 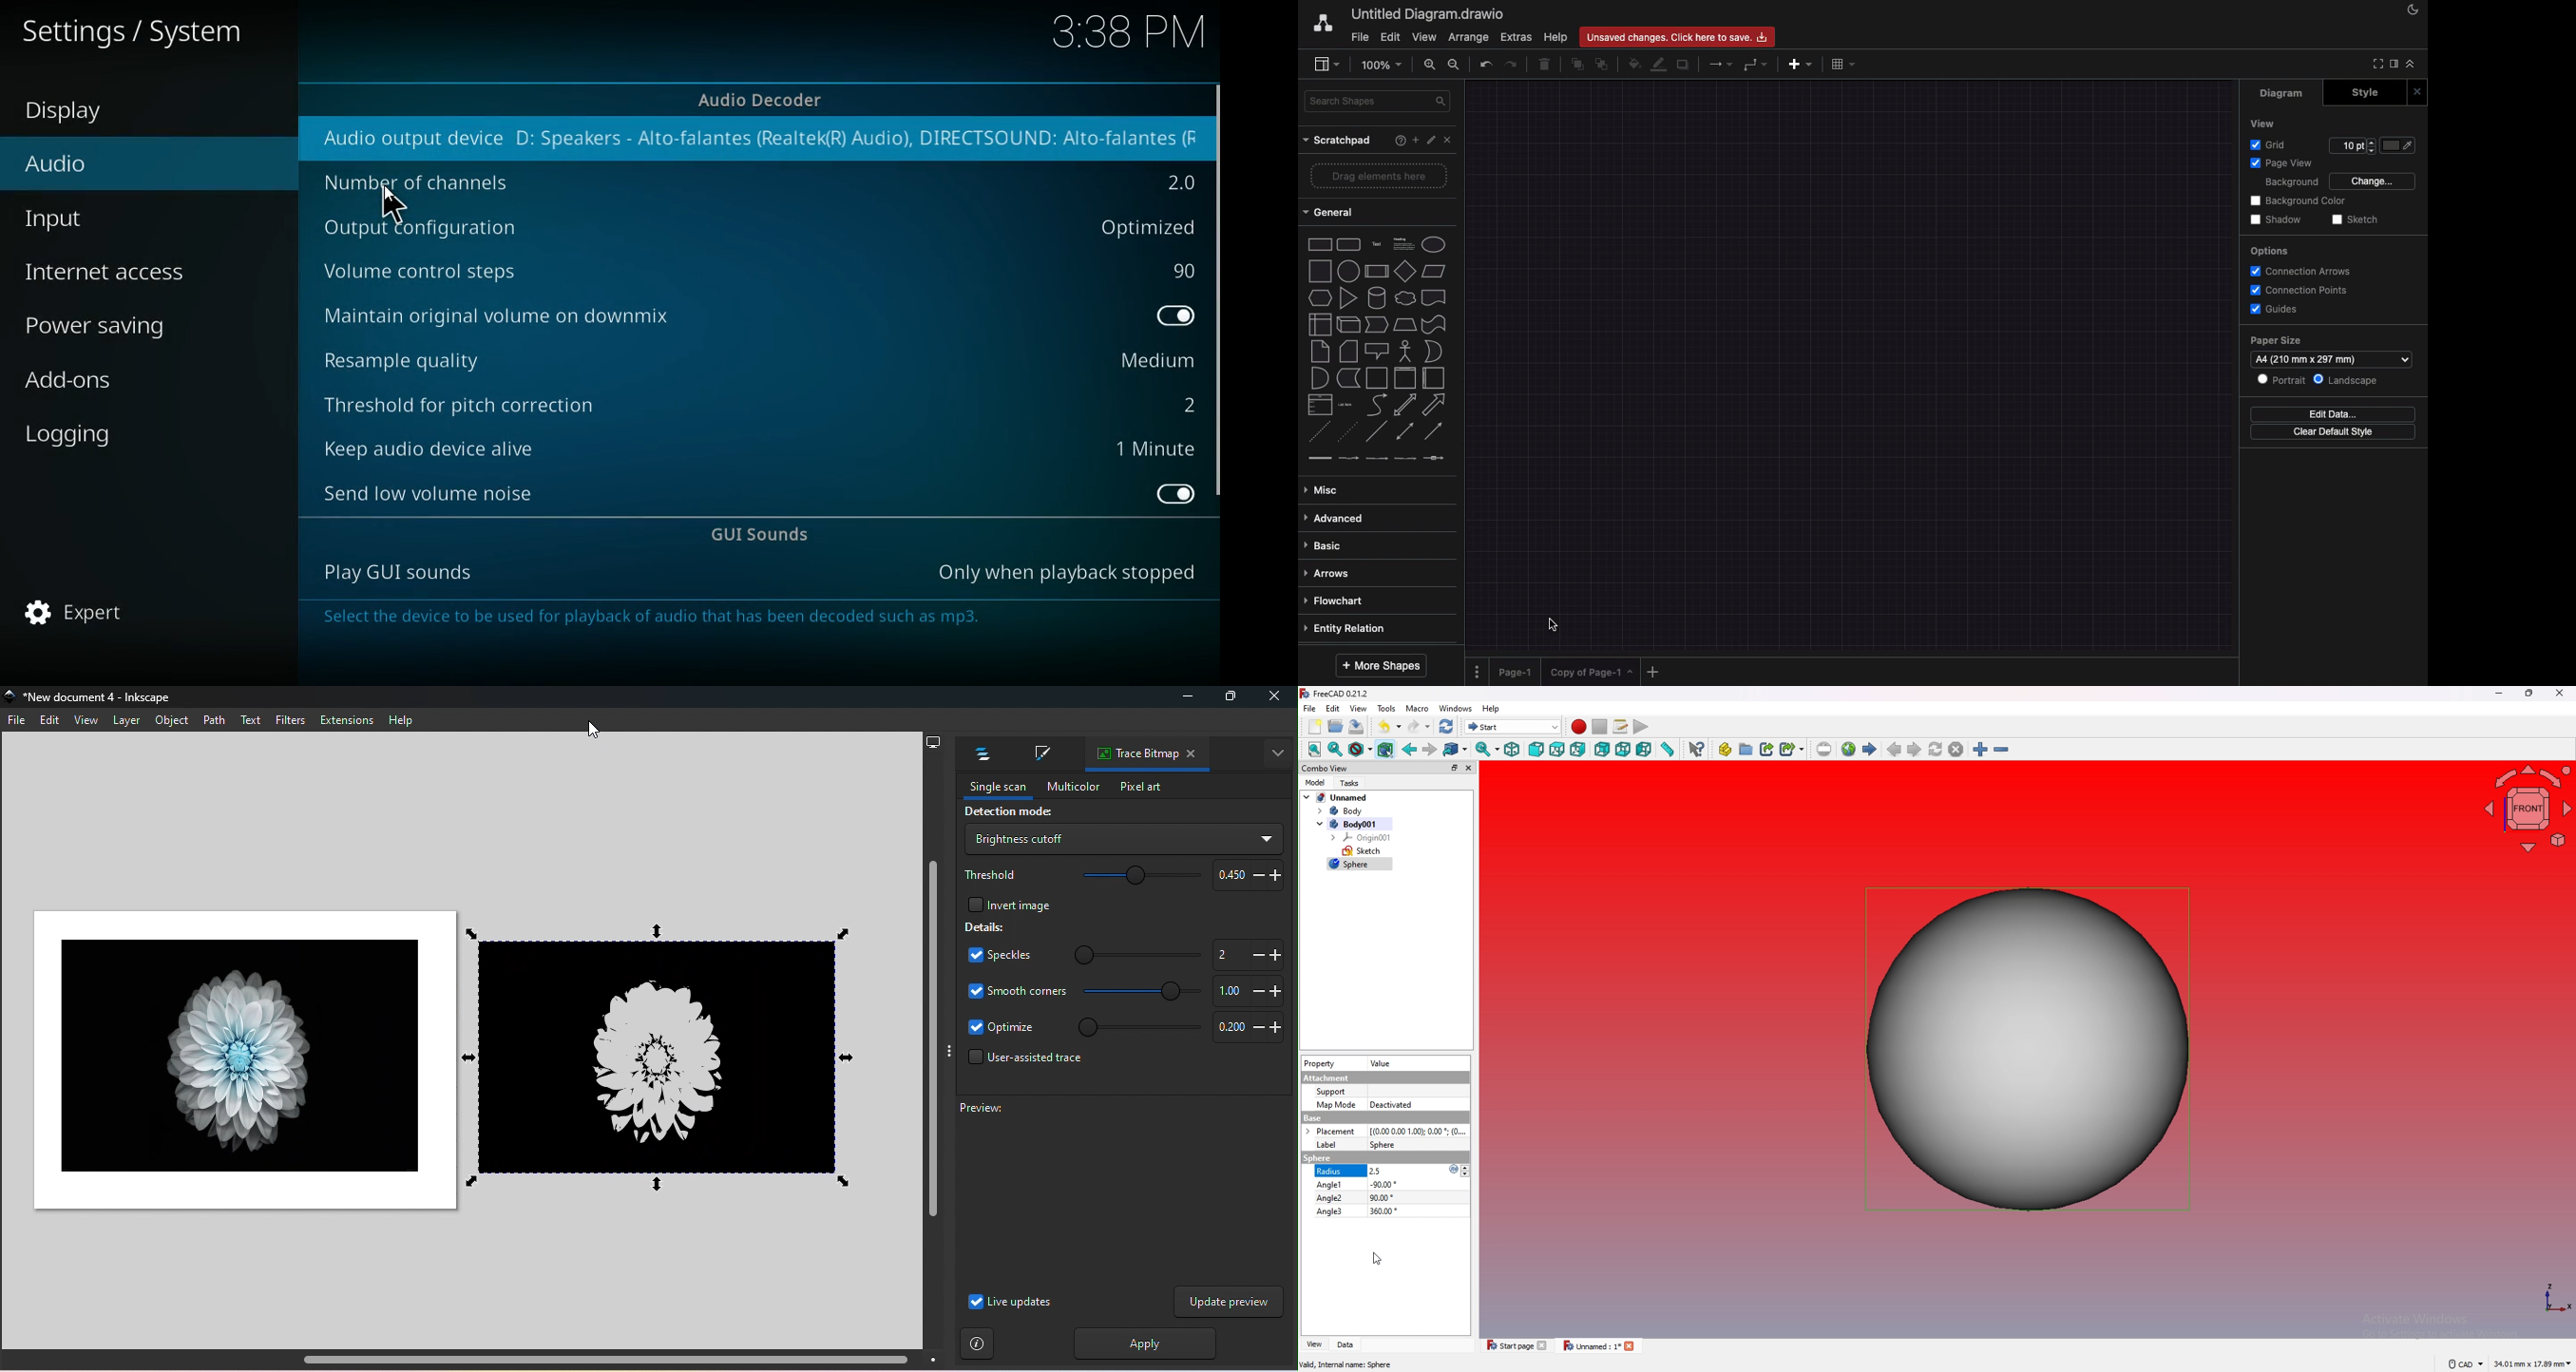 What do you see at coordinates (1429, 65) in the screenshot?
I see `zoom in` at bounding box center [1429, 65].